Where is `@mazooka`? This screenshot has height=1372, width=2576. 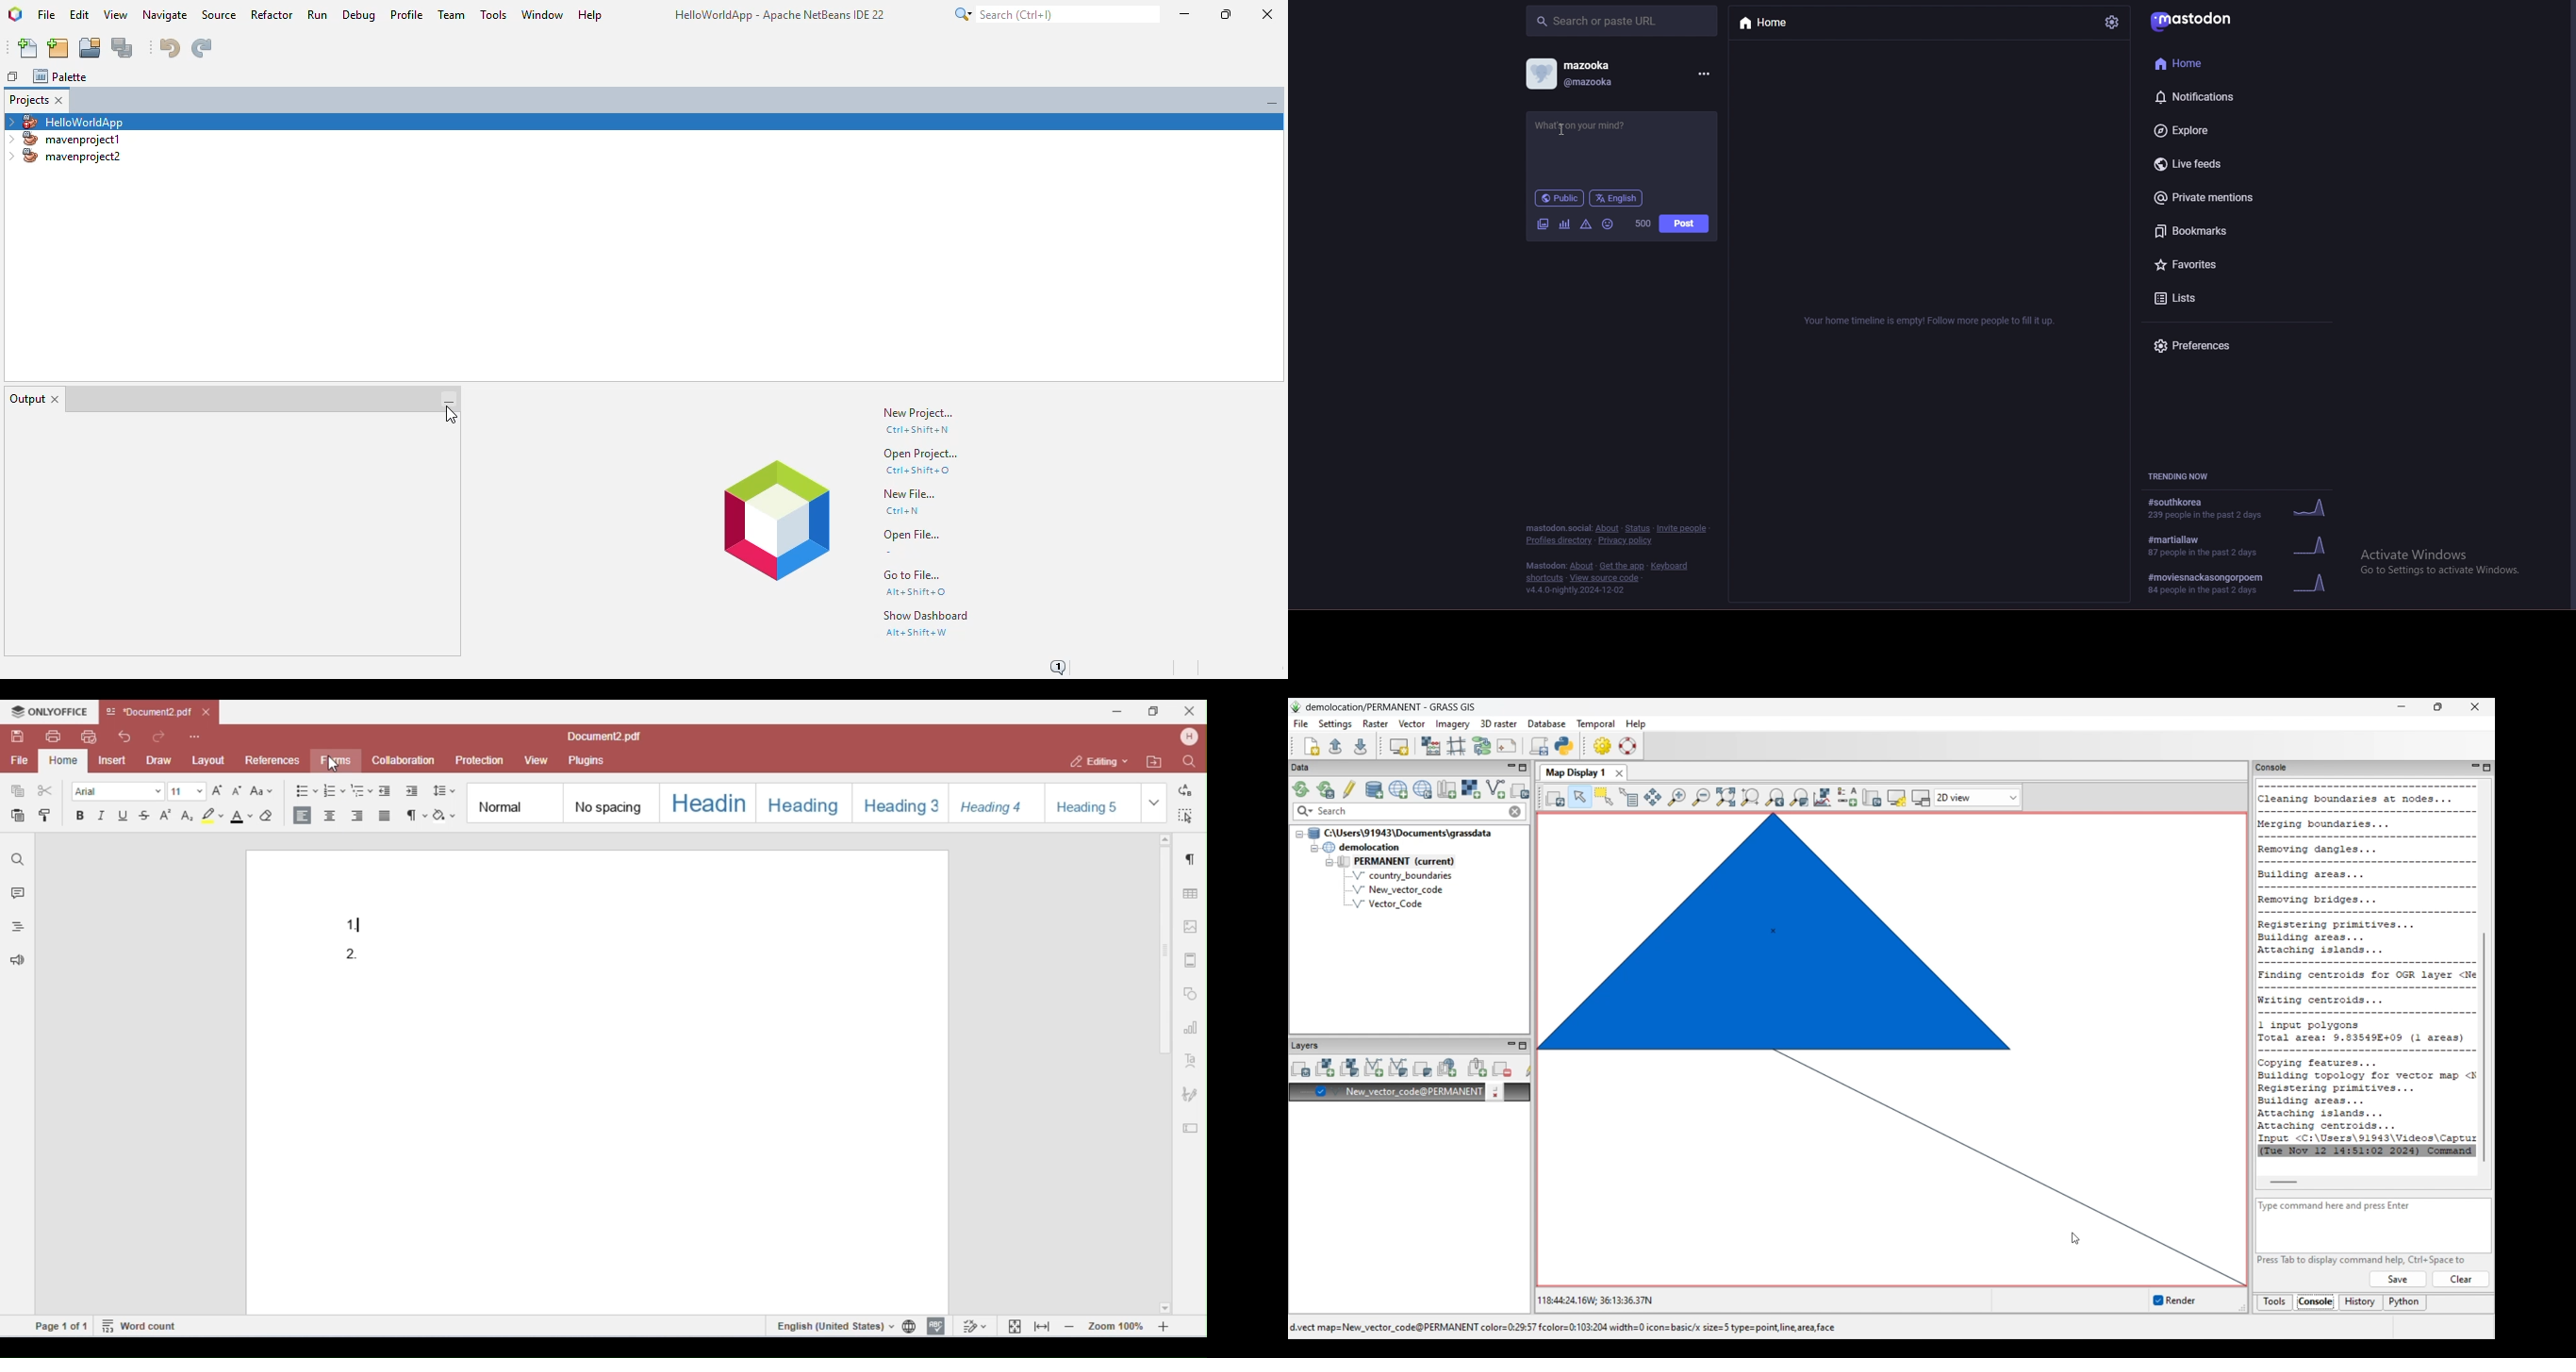
@mazooka is located at coordinates (1593, 82).